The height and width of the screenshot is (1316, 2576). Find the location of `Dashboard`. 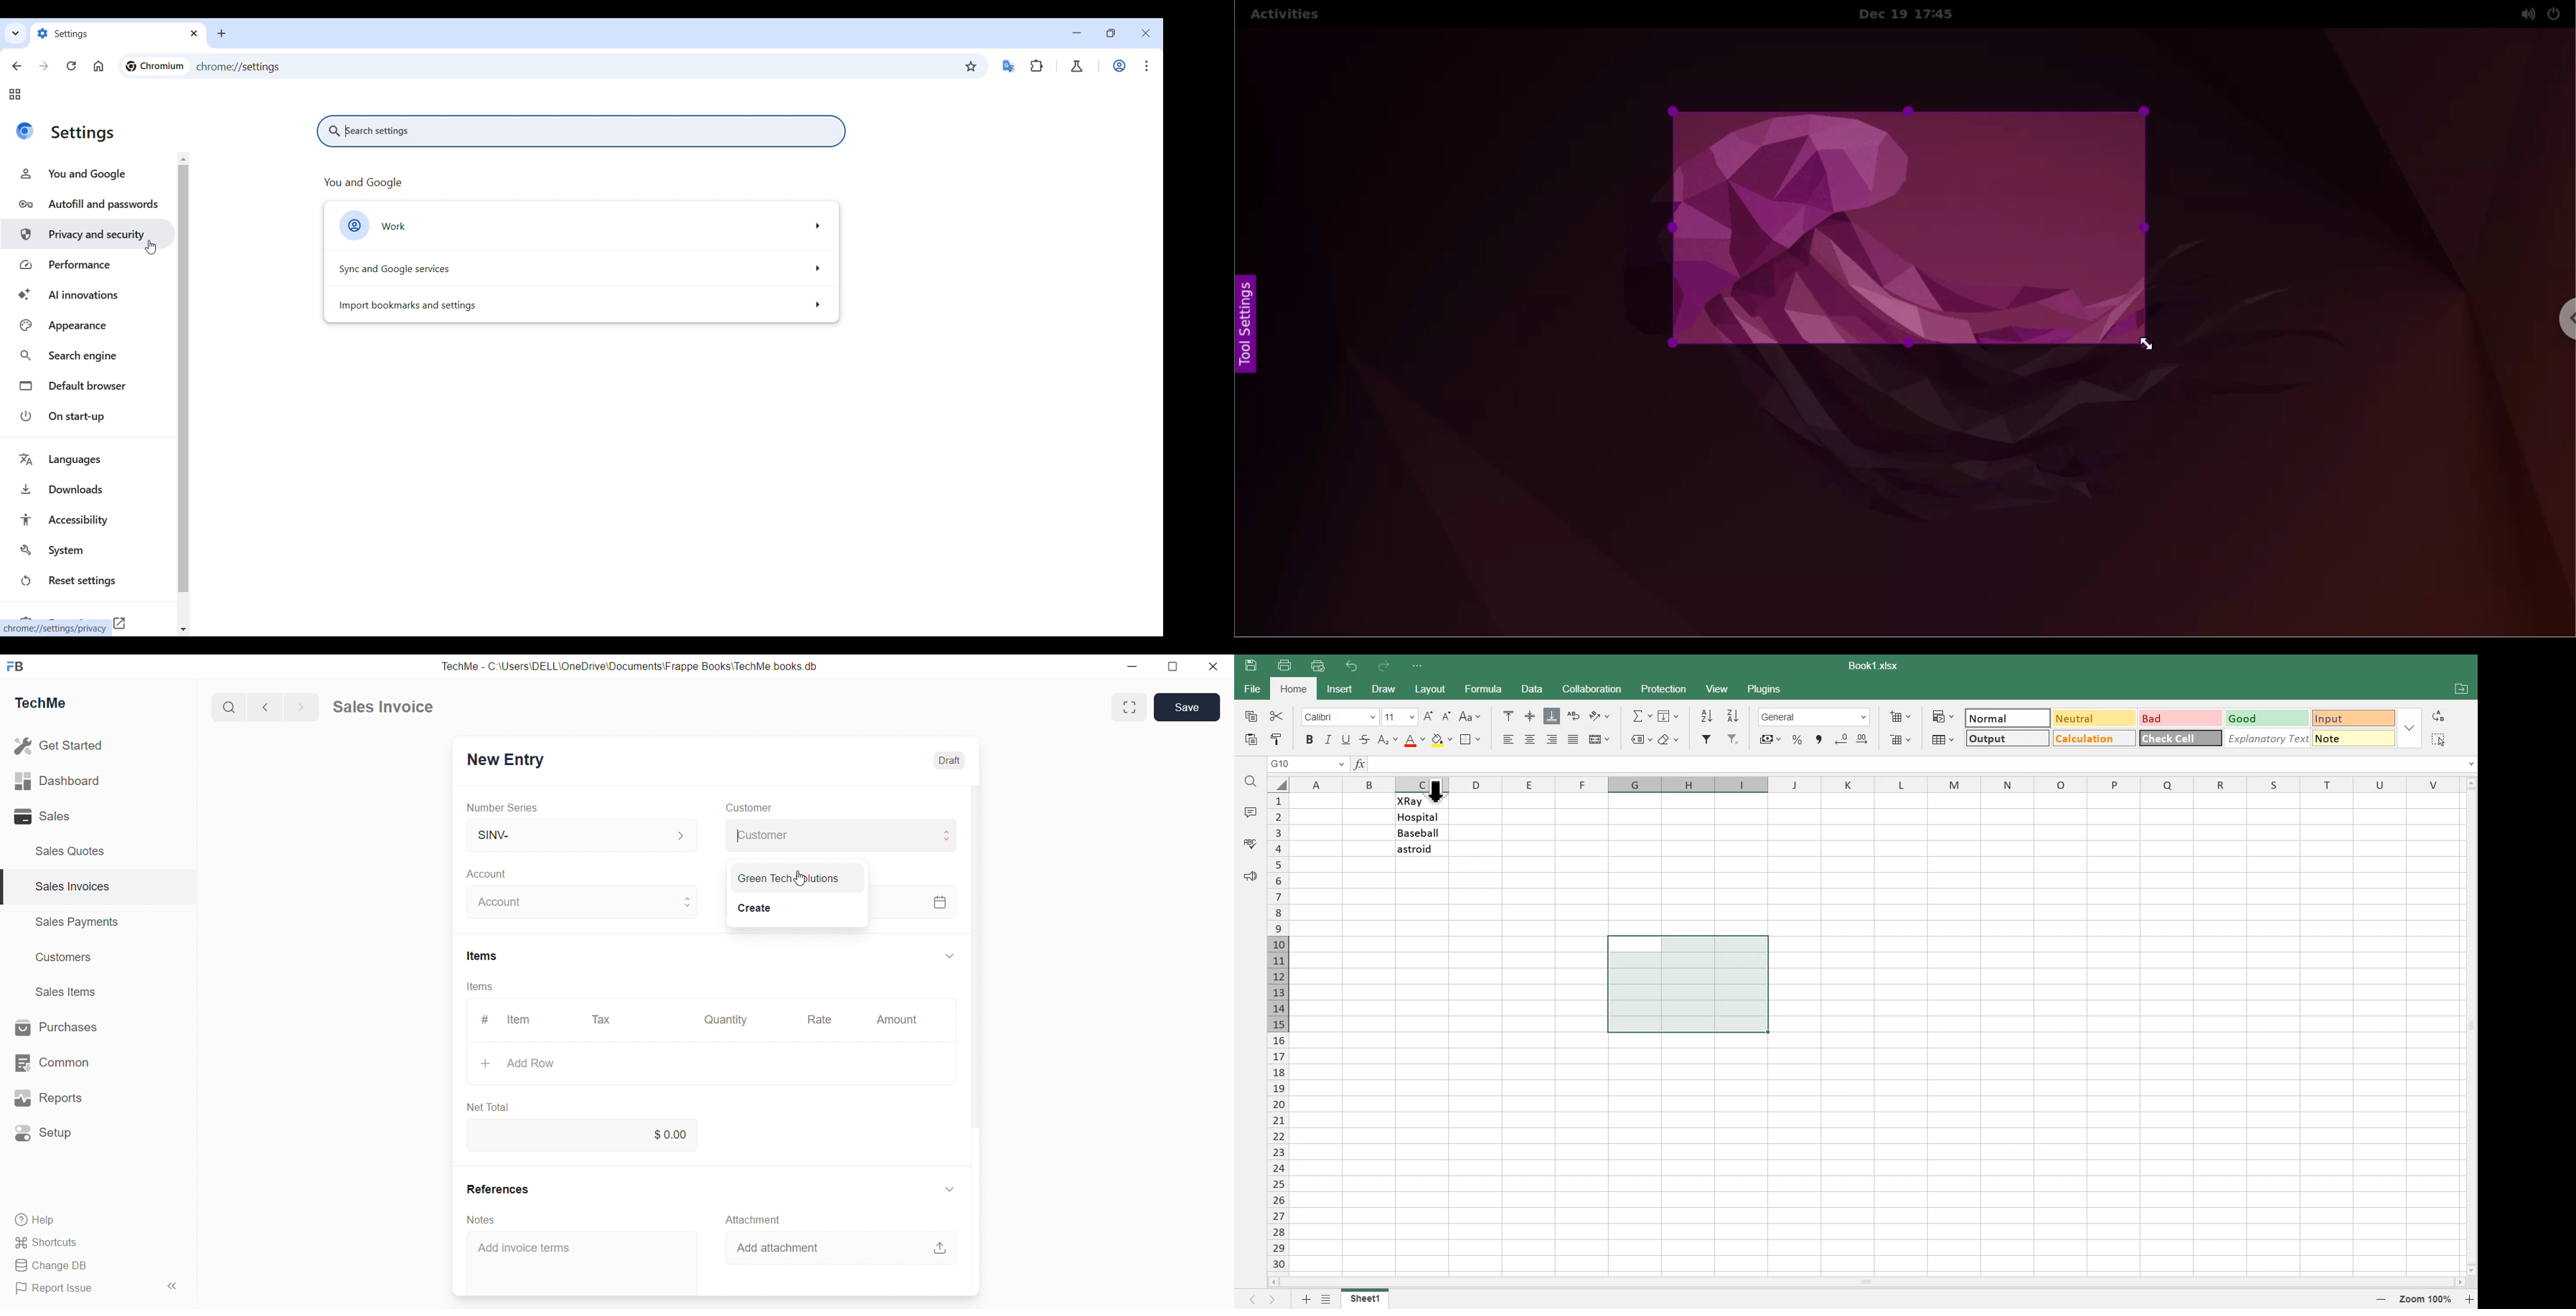

Dashboard is located at coordinates (57, 781).